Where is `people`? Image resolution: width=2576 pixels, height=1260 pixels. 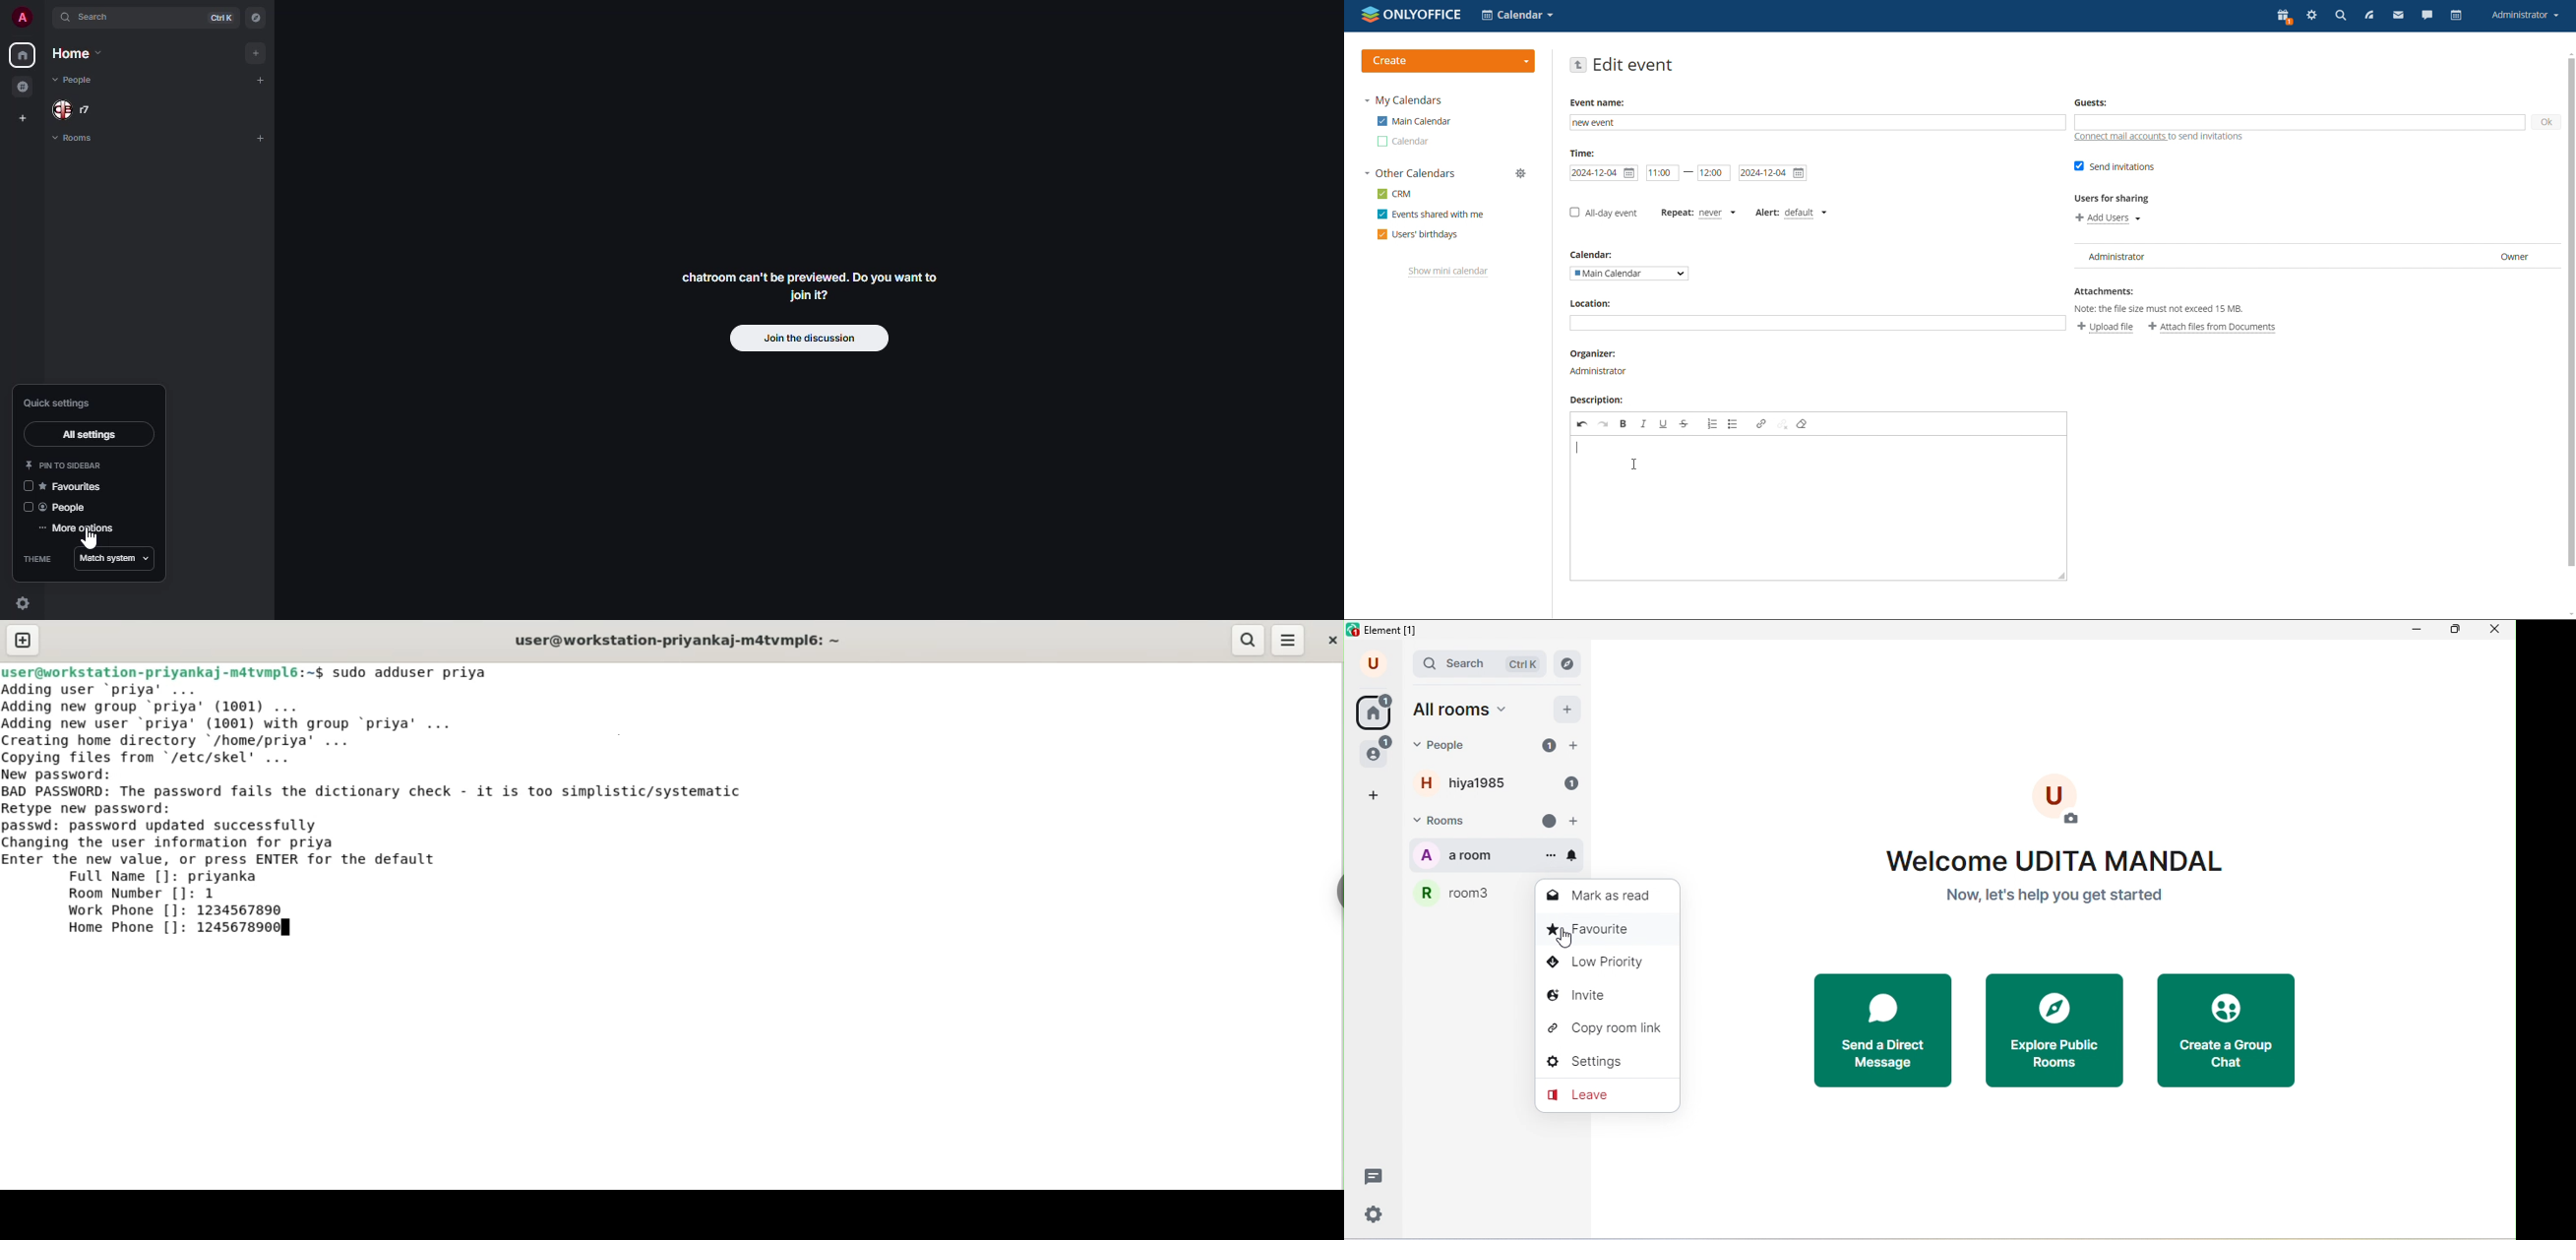
people is located at coordinates (1377, 751).